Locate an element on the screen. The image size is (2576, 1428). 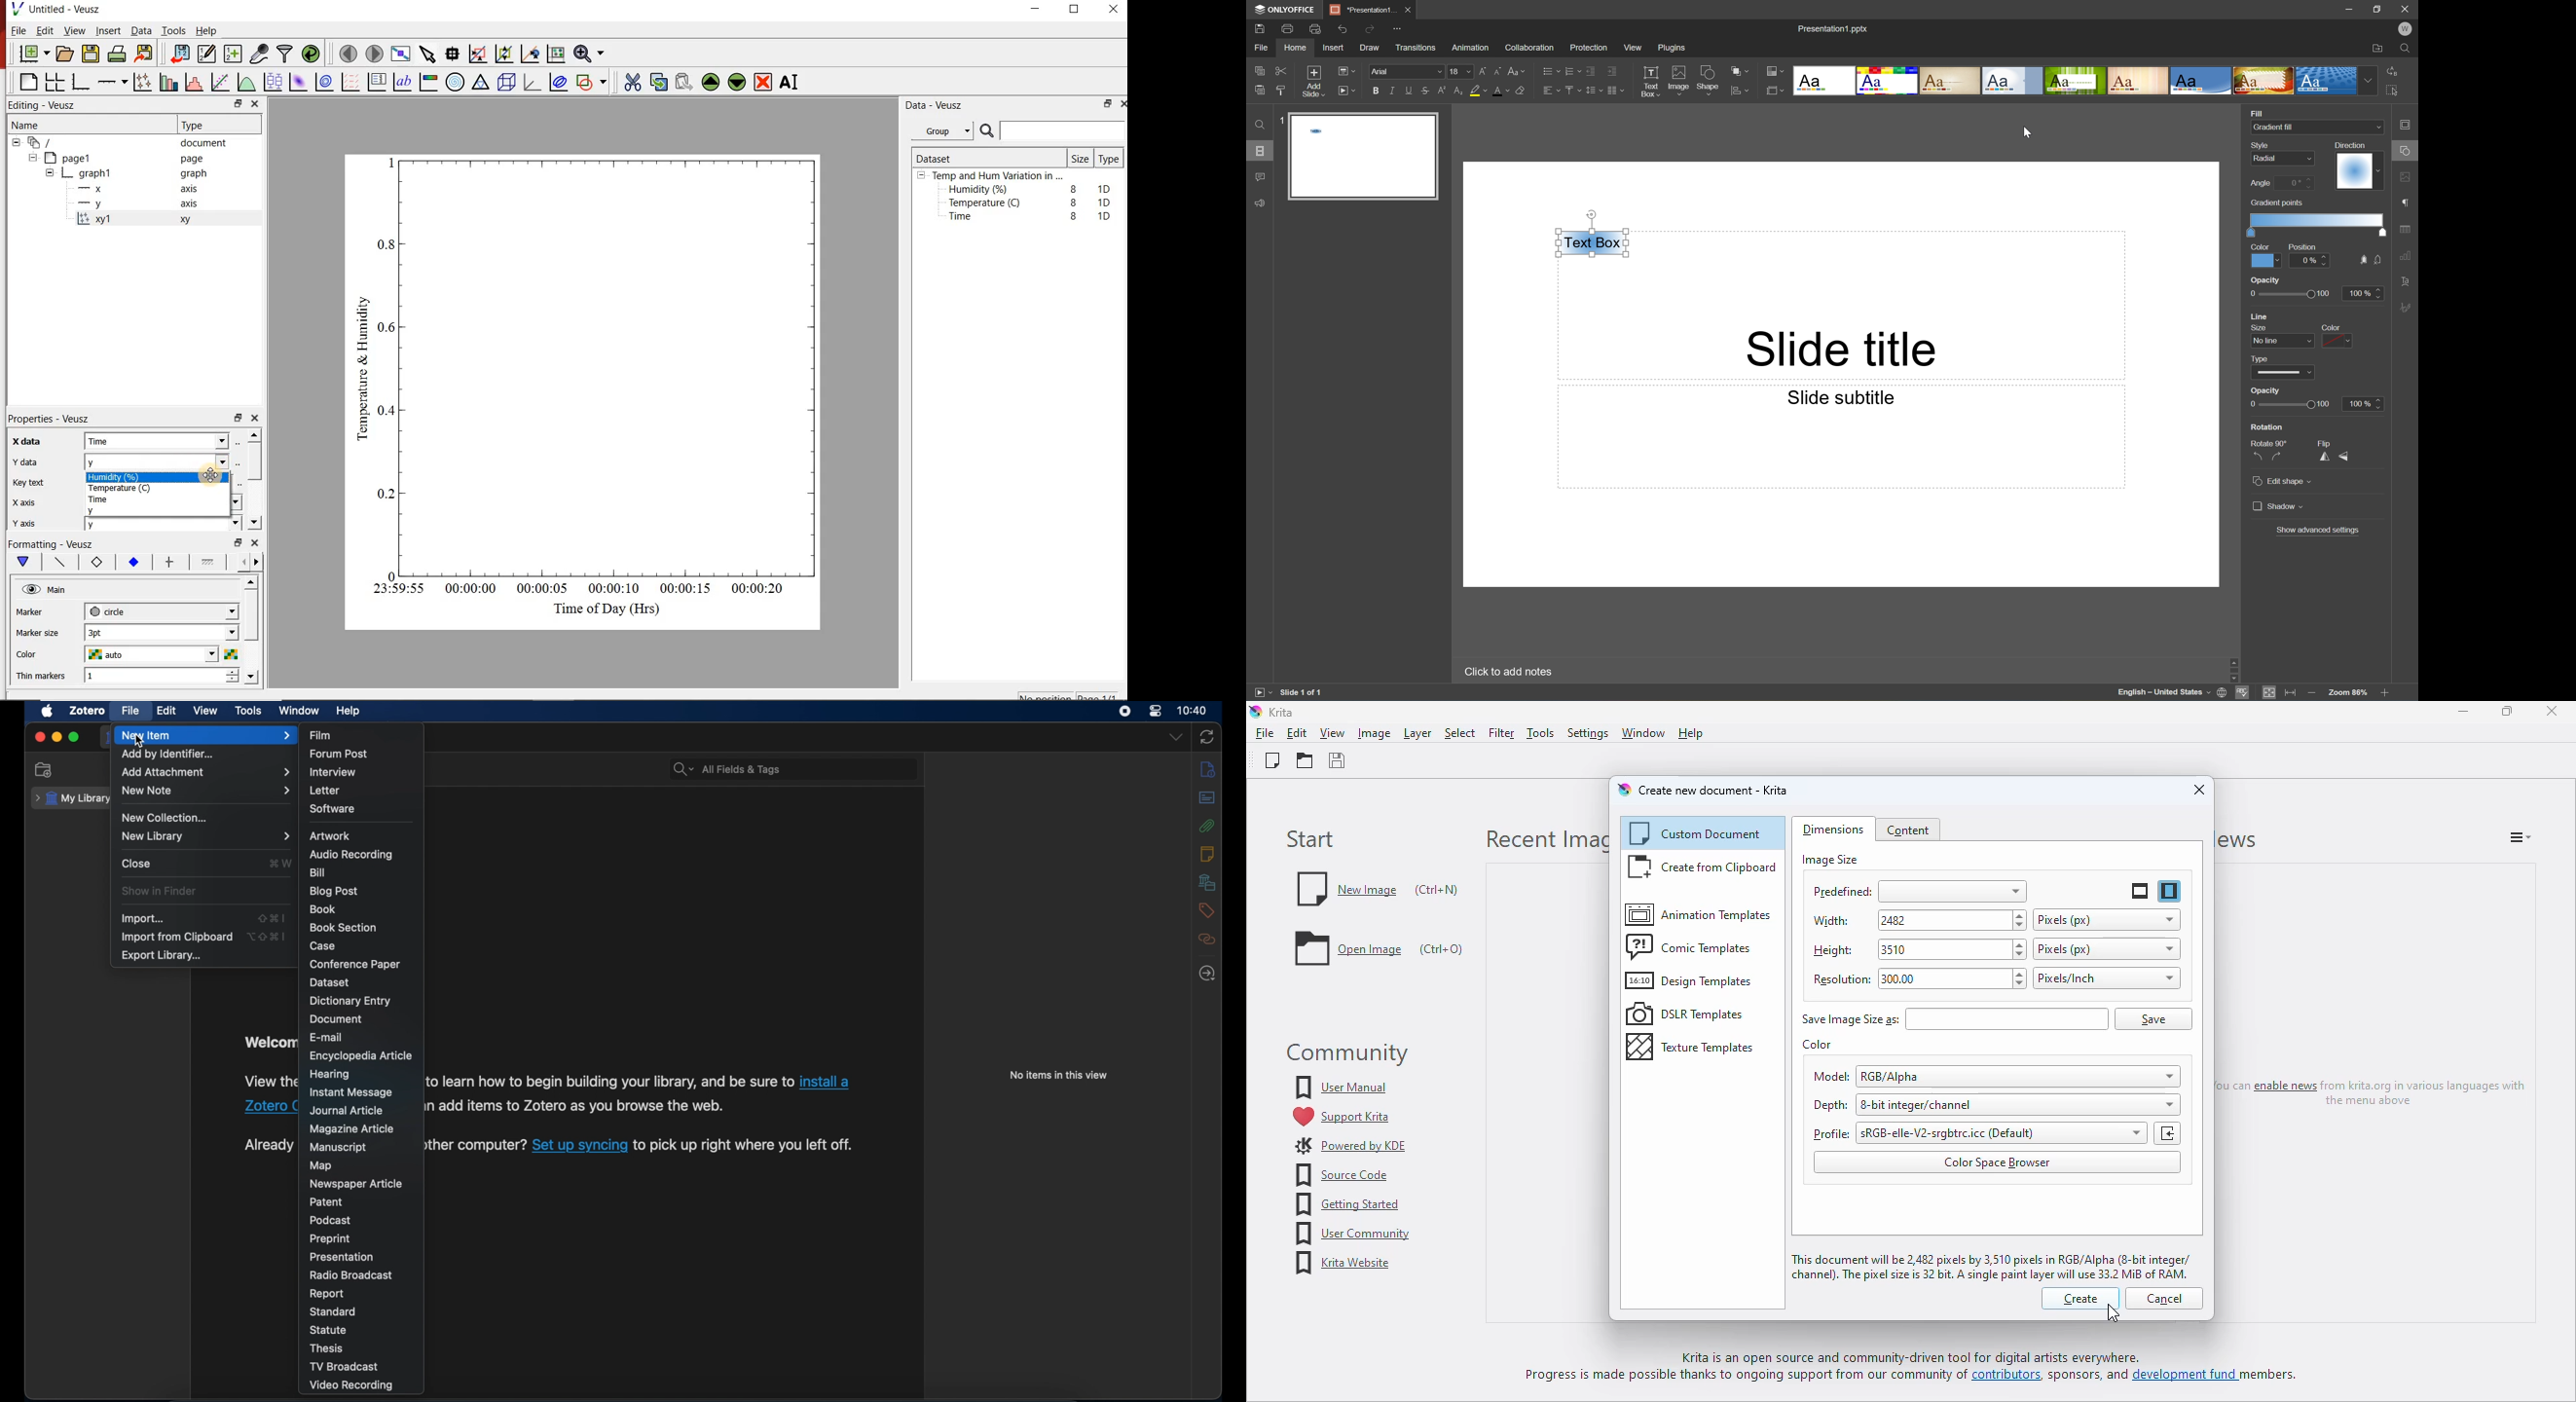
Slide is located at coordinates (1362, 155).